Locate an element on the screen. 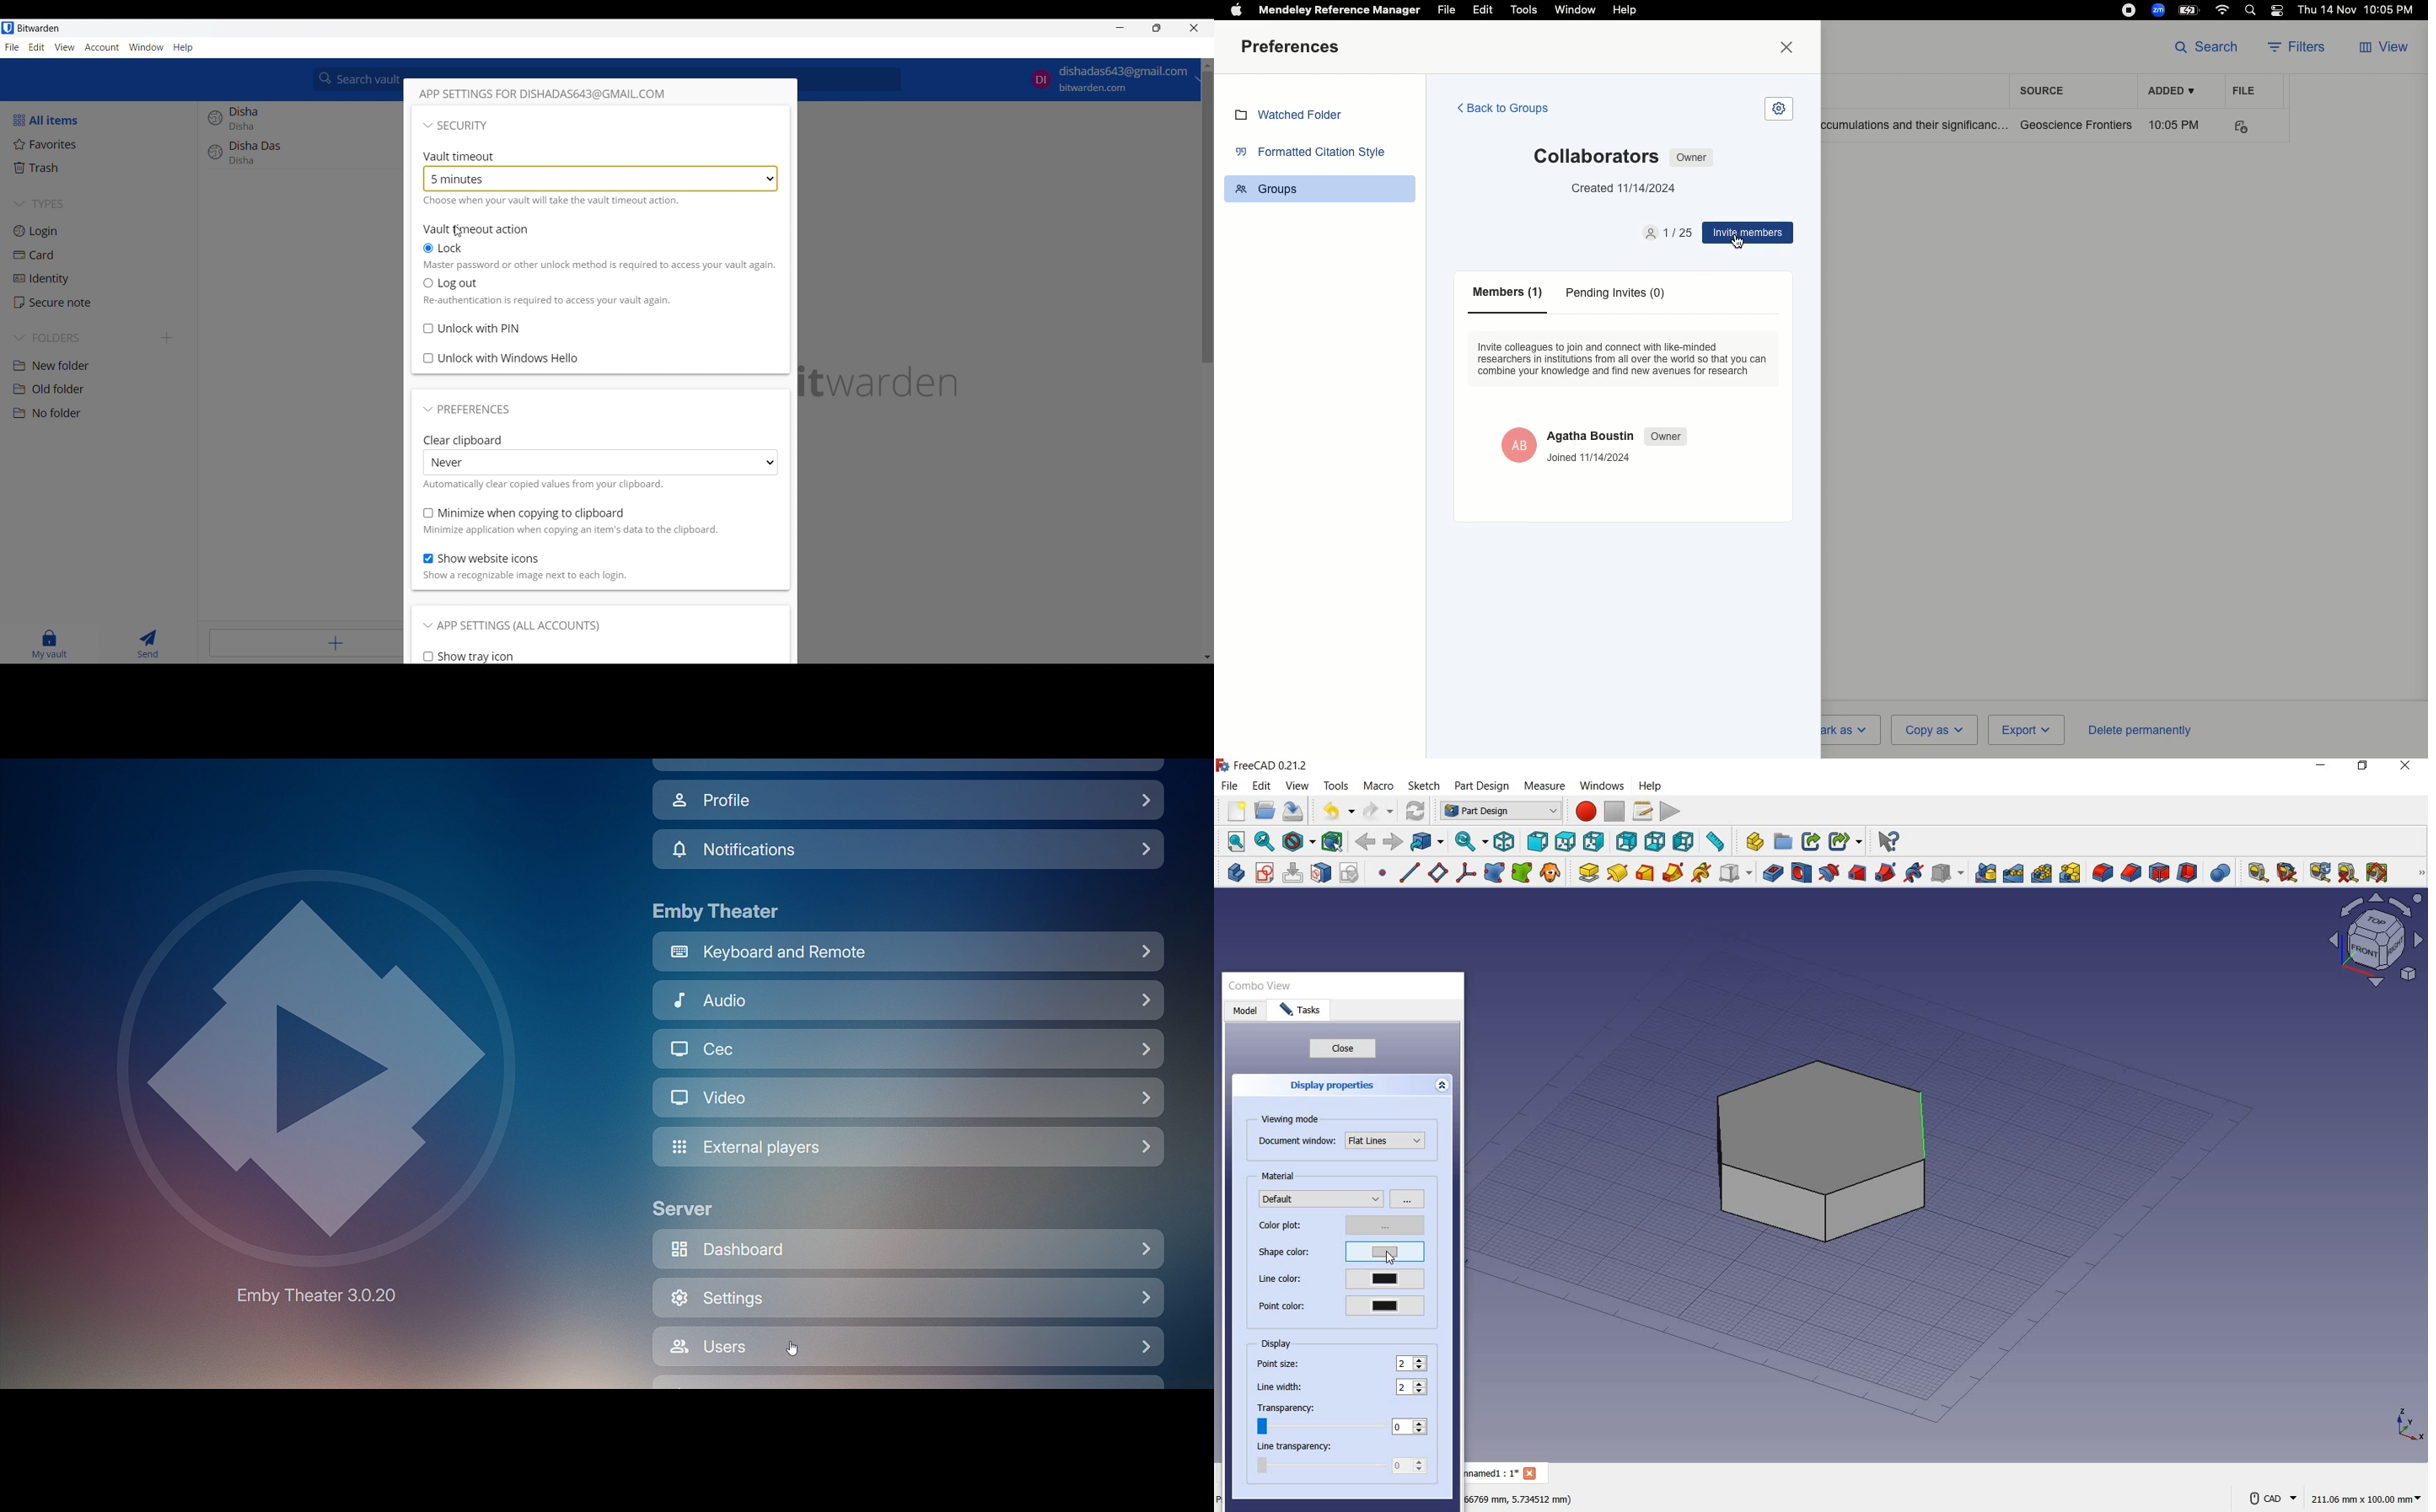 The height and width of the screenshot is (1512, 2436). Geoscience frontiers is located at coordinates (2076, 125).